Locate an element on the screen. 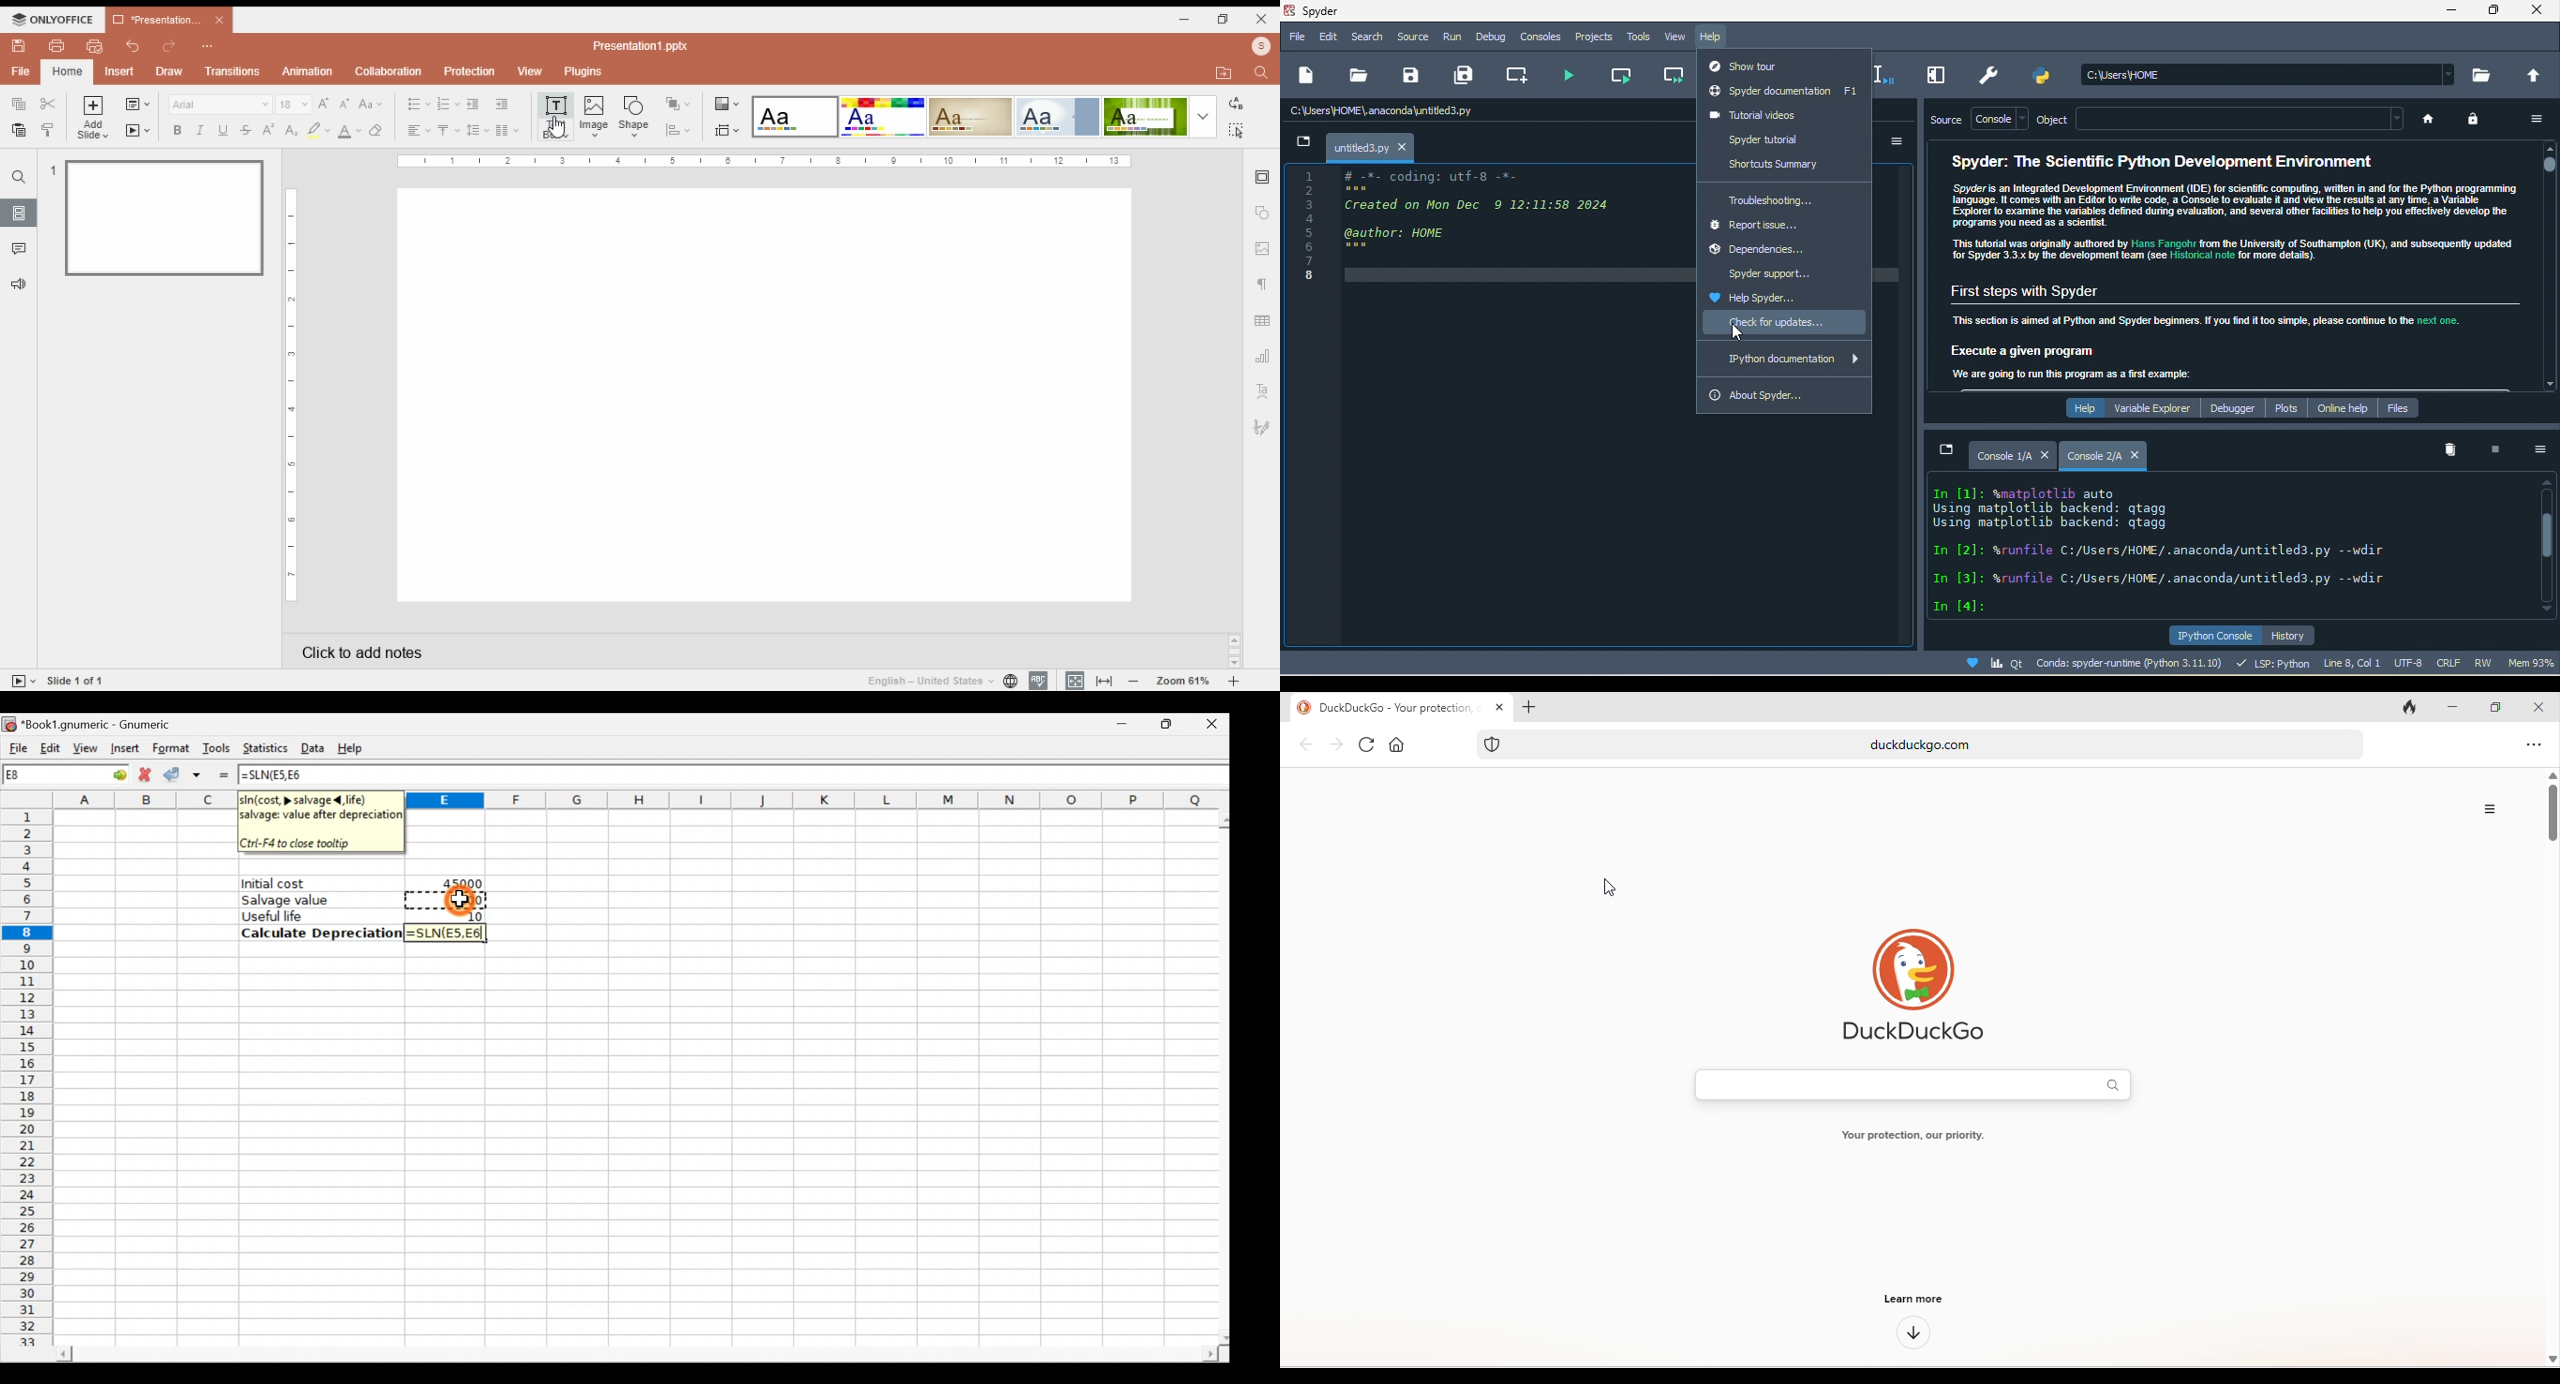 The image size is (2576, 1400). vertical scroll bar is located at coordinates (2551, 804).